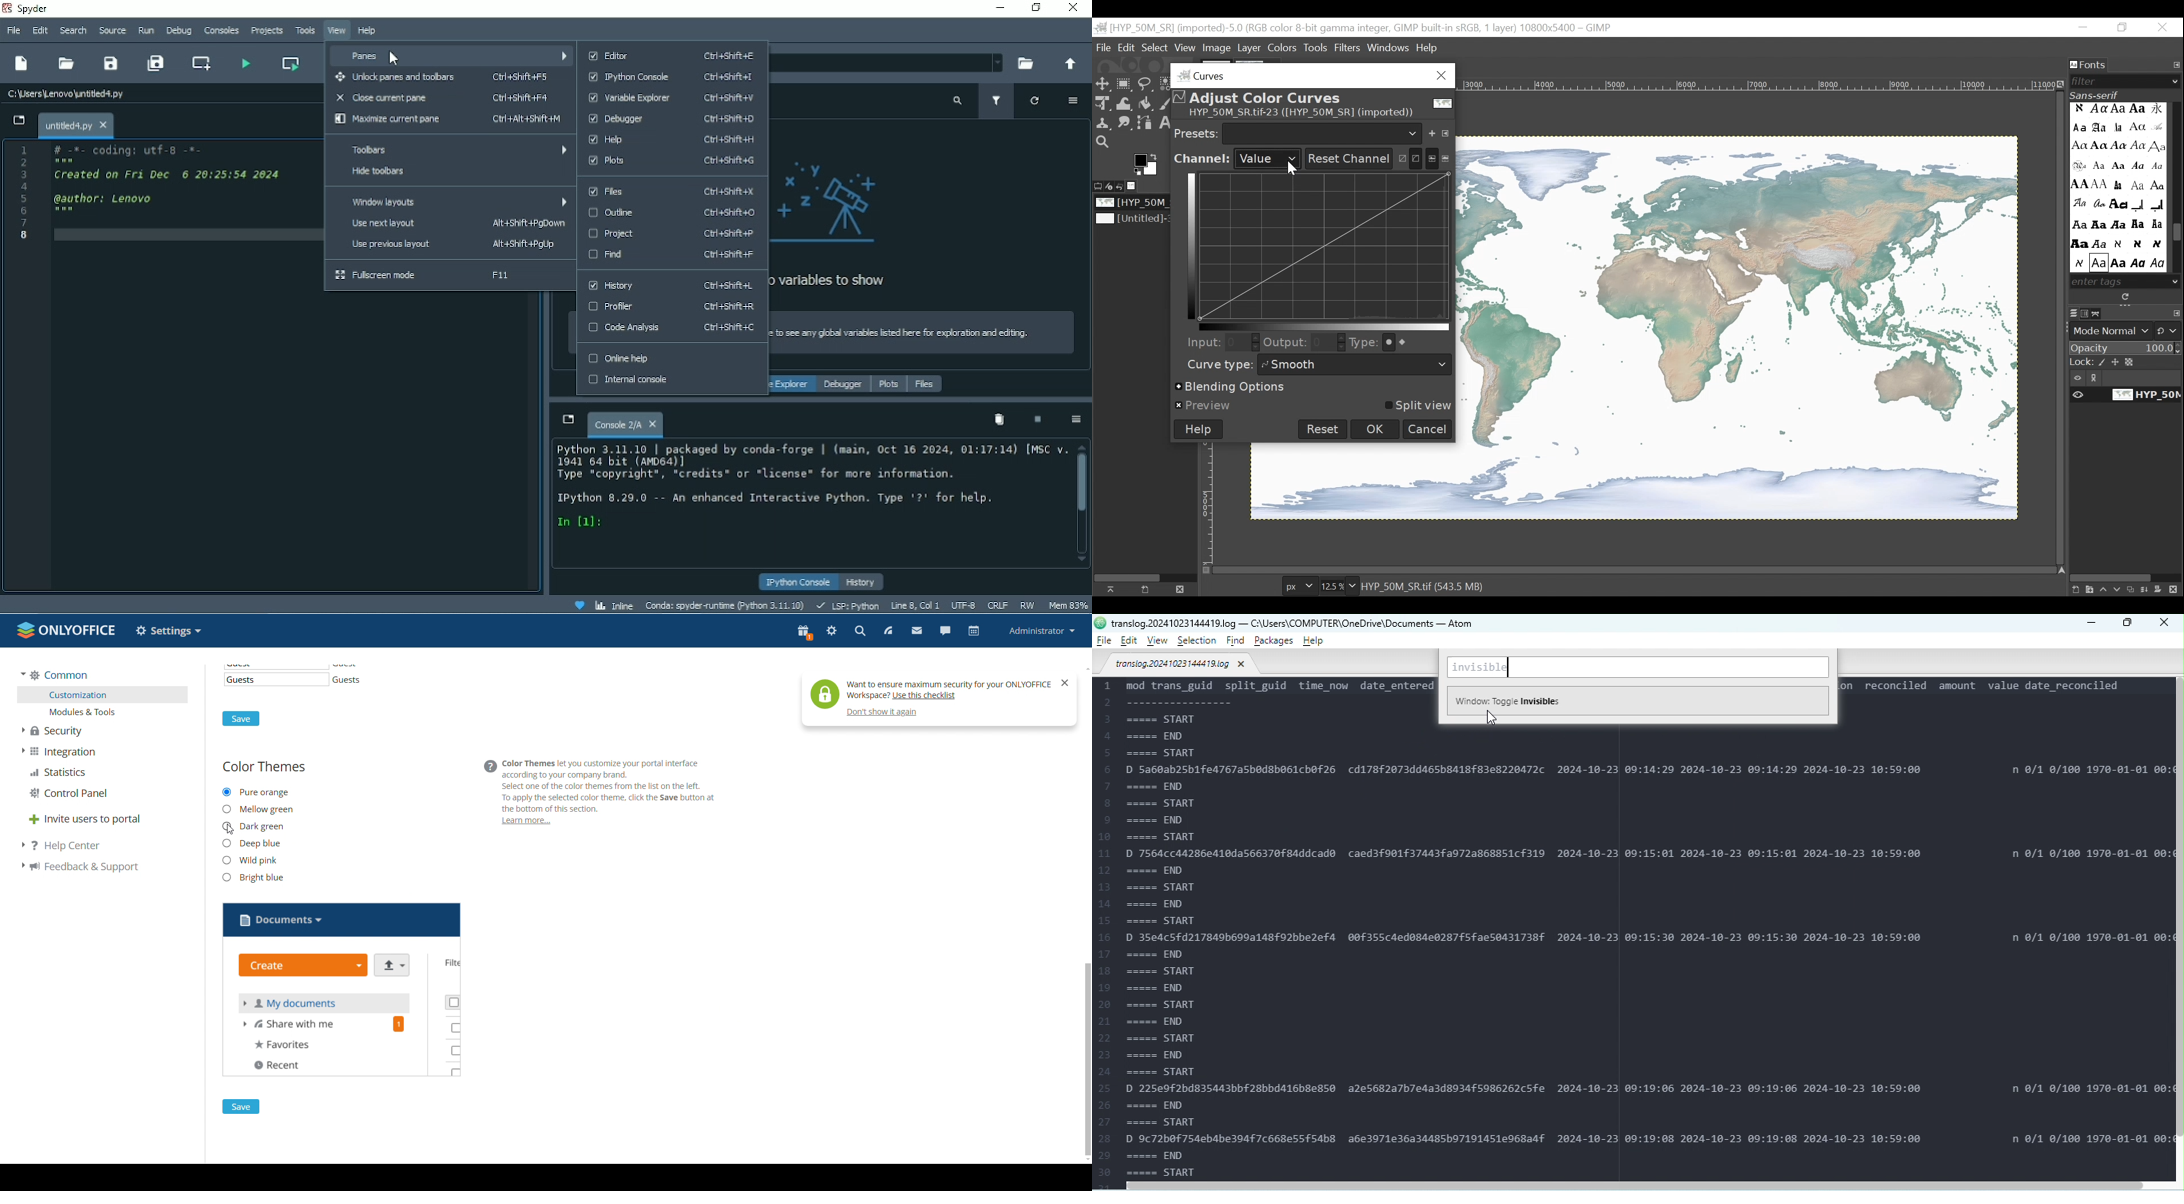 Image resolution: width=2184 pixels, height=1204 pixels. Describe the element at coordinates (113, 30) in the screenshot. I see `Source` at that location.